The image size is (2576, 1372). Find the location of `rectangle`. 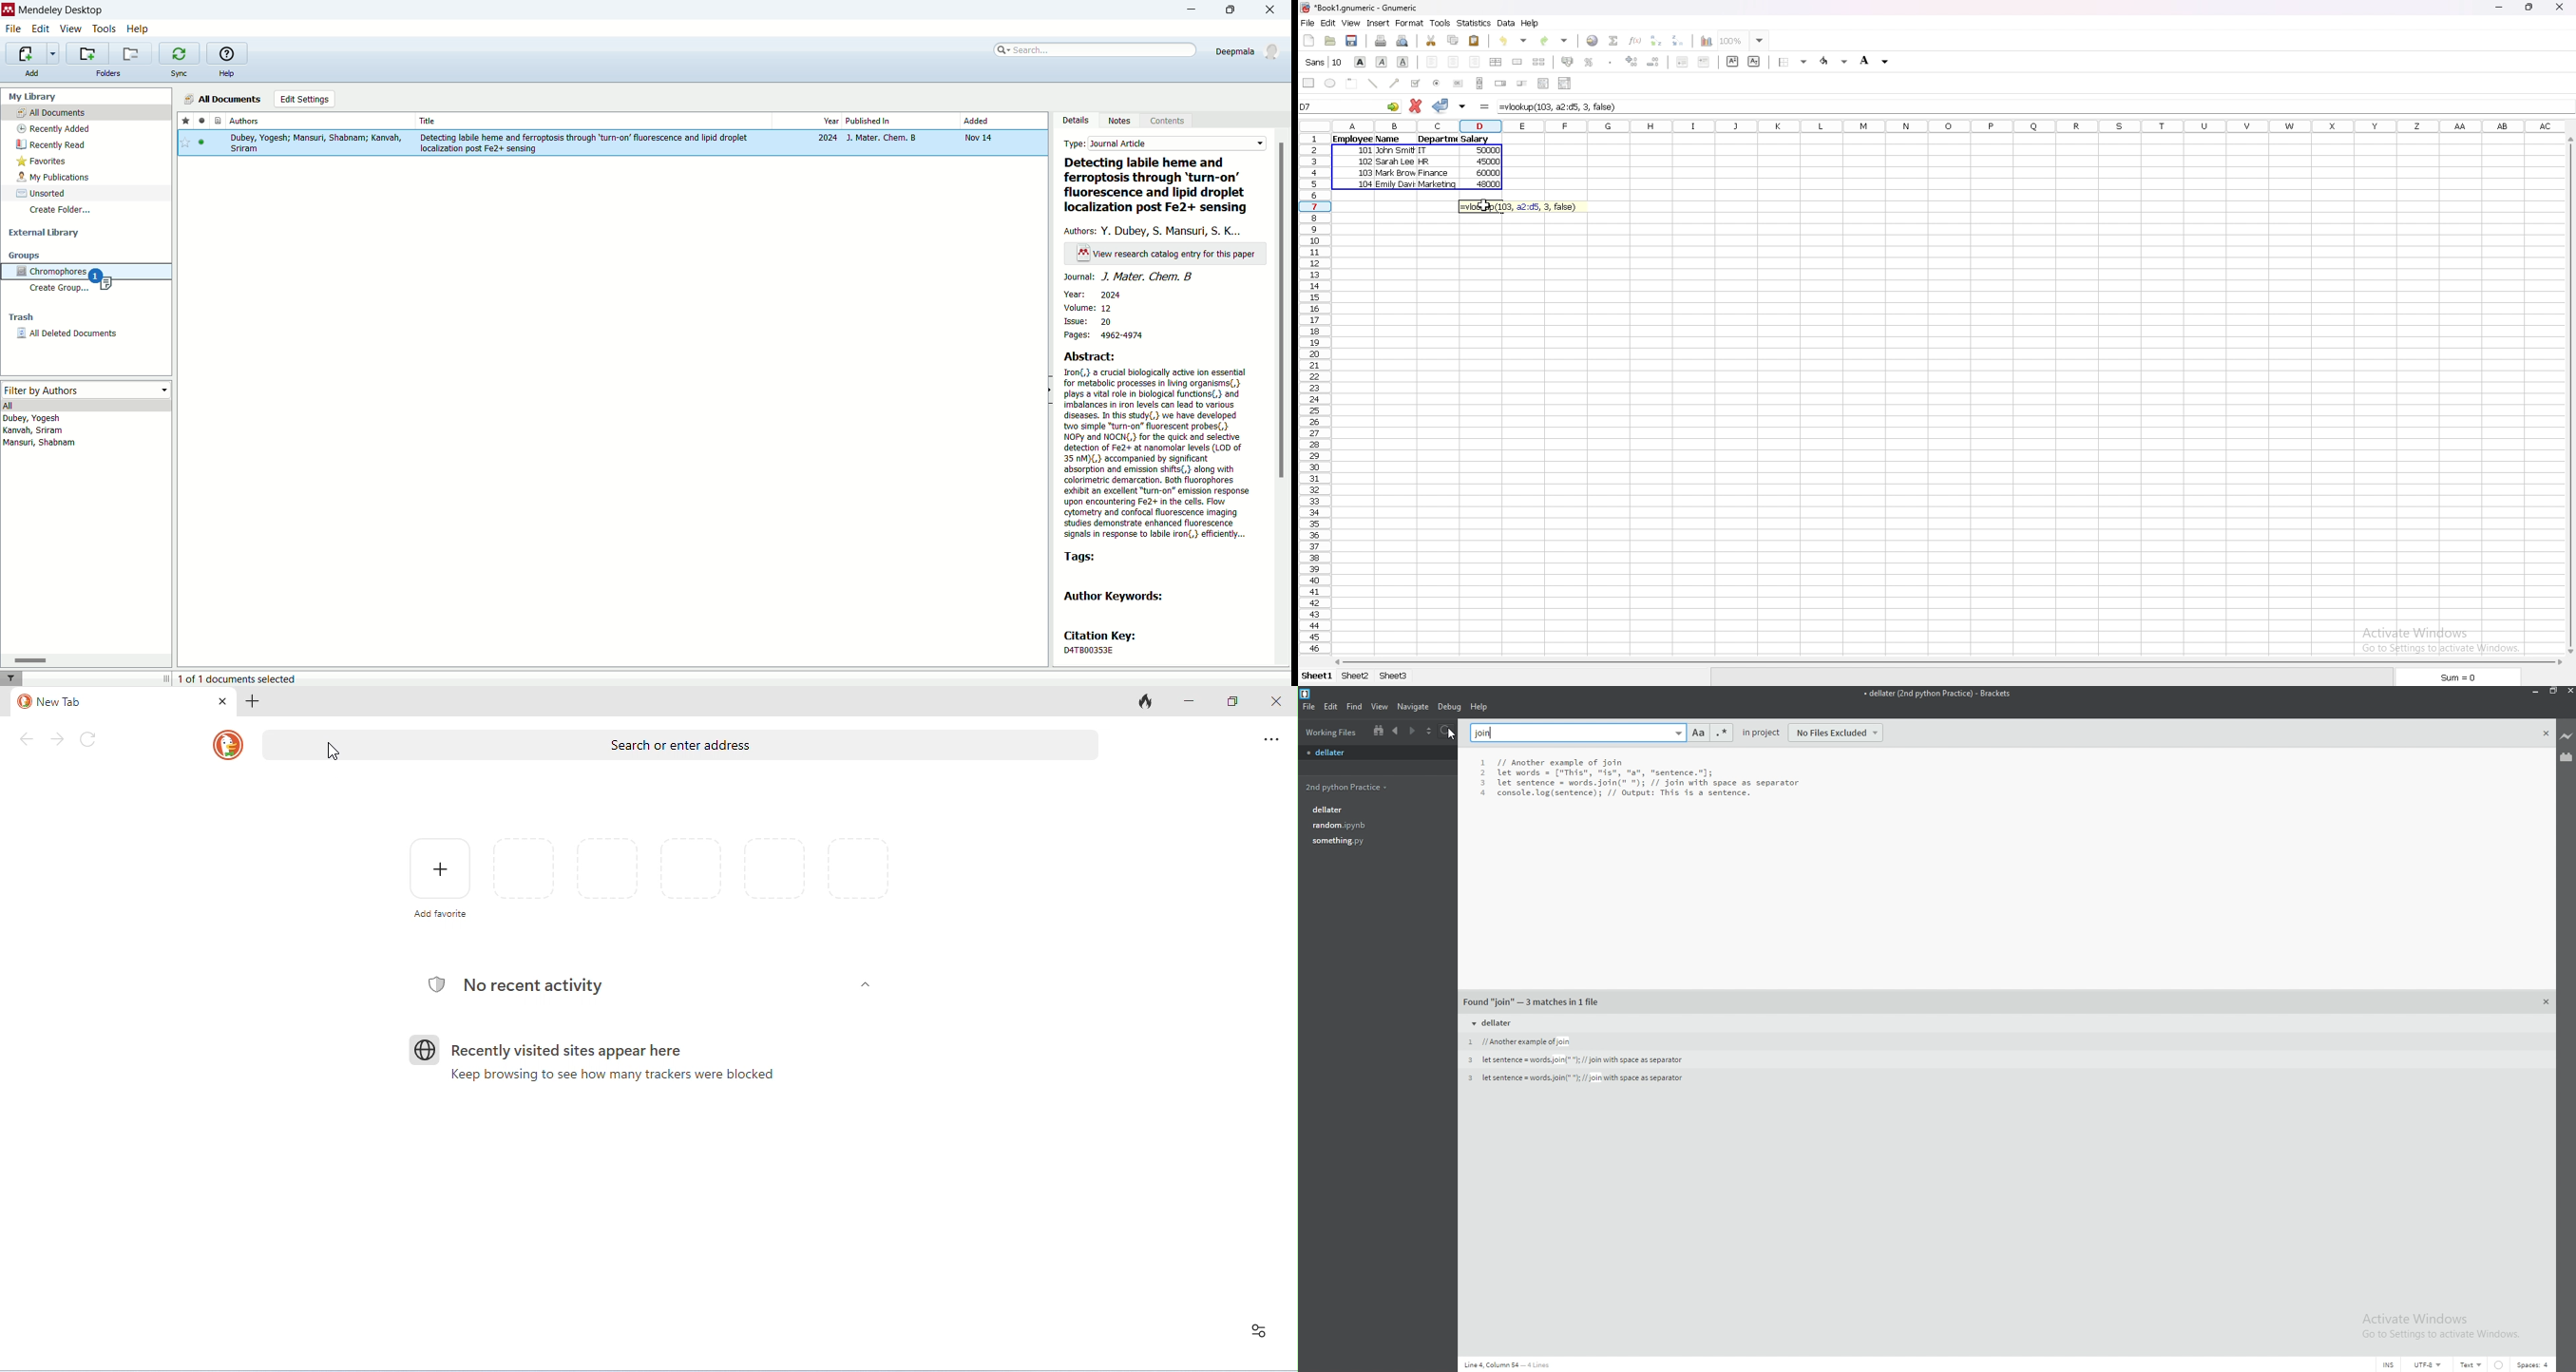

rectangle is located at coordinates (1309, 83).